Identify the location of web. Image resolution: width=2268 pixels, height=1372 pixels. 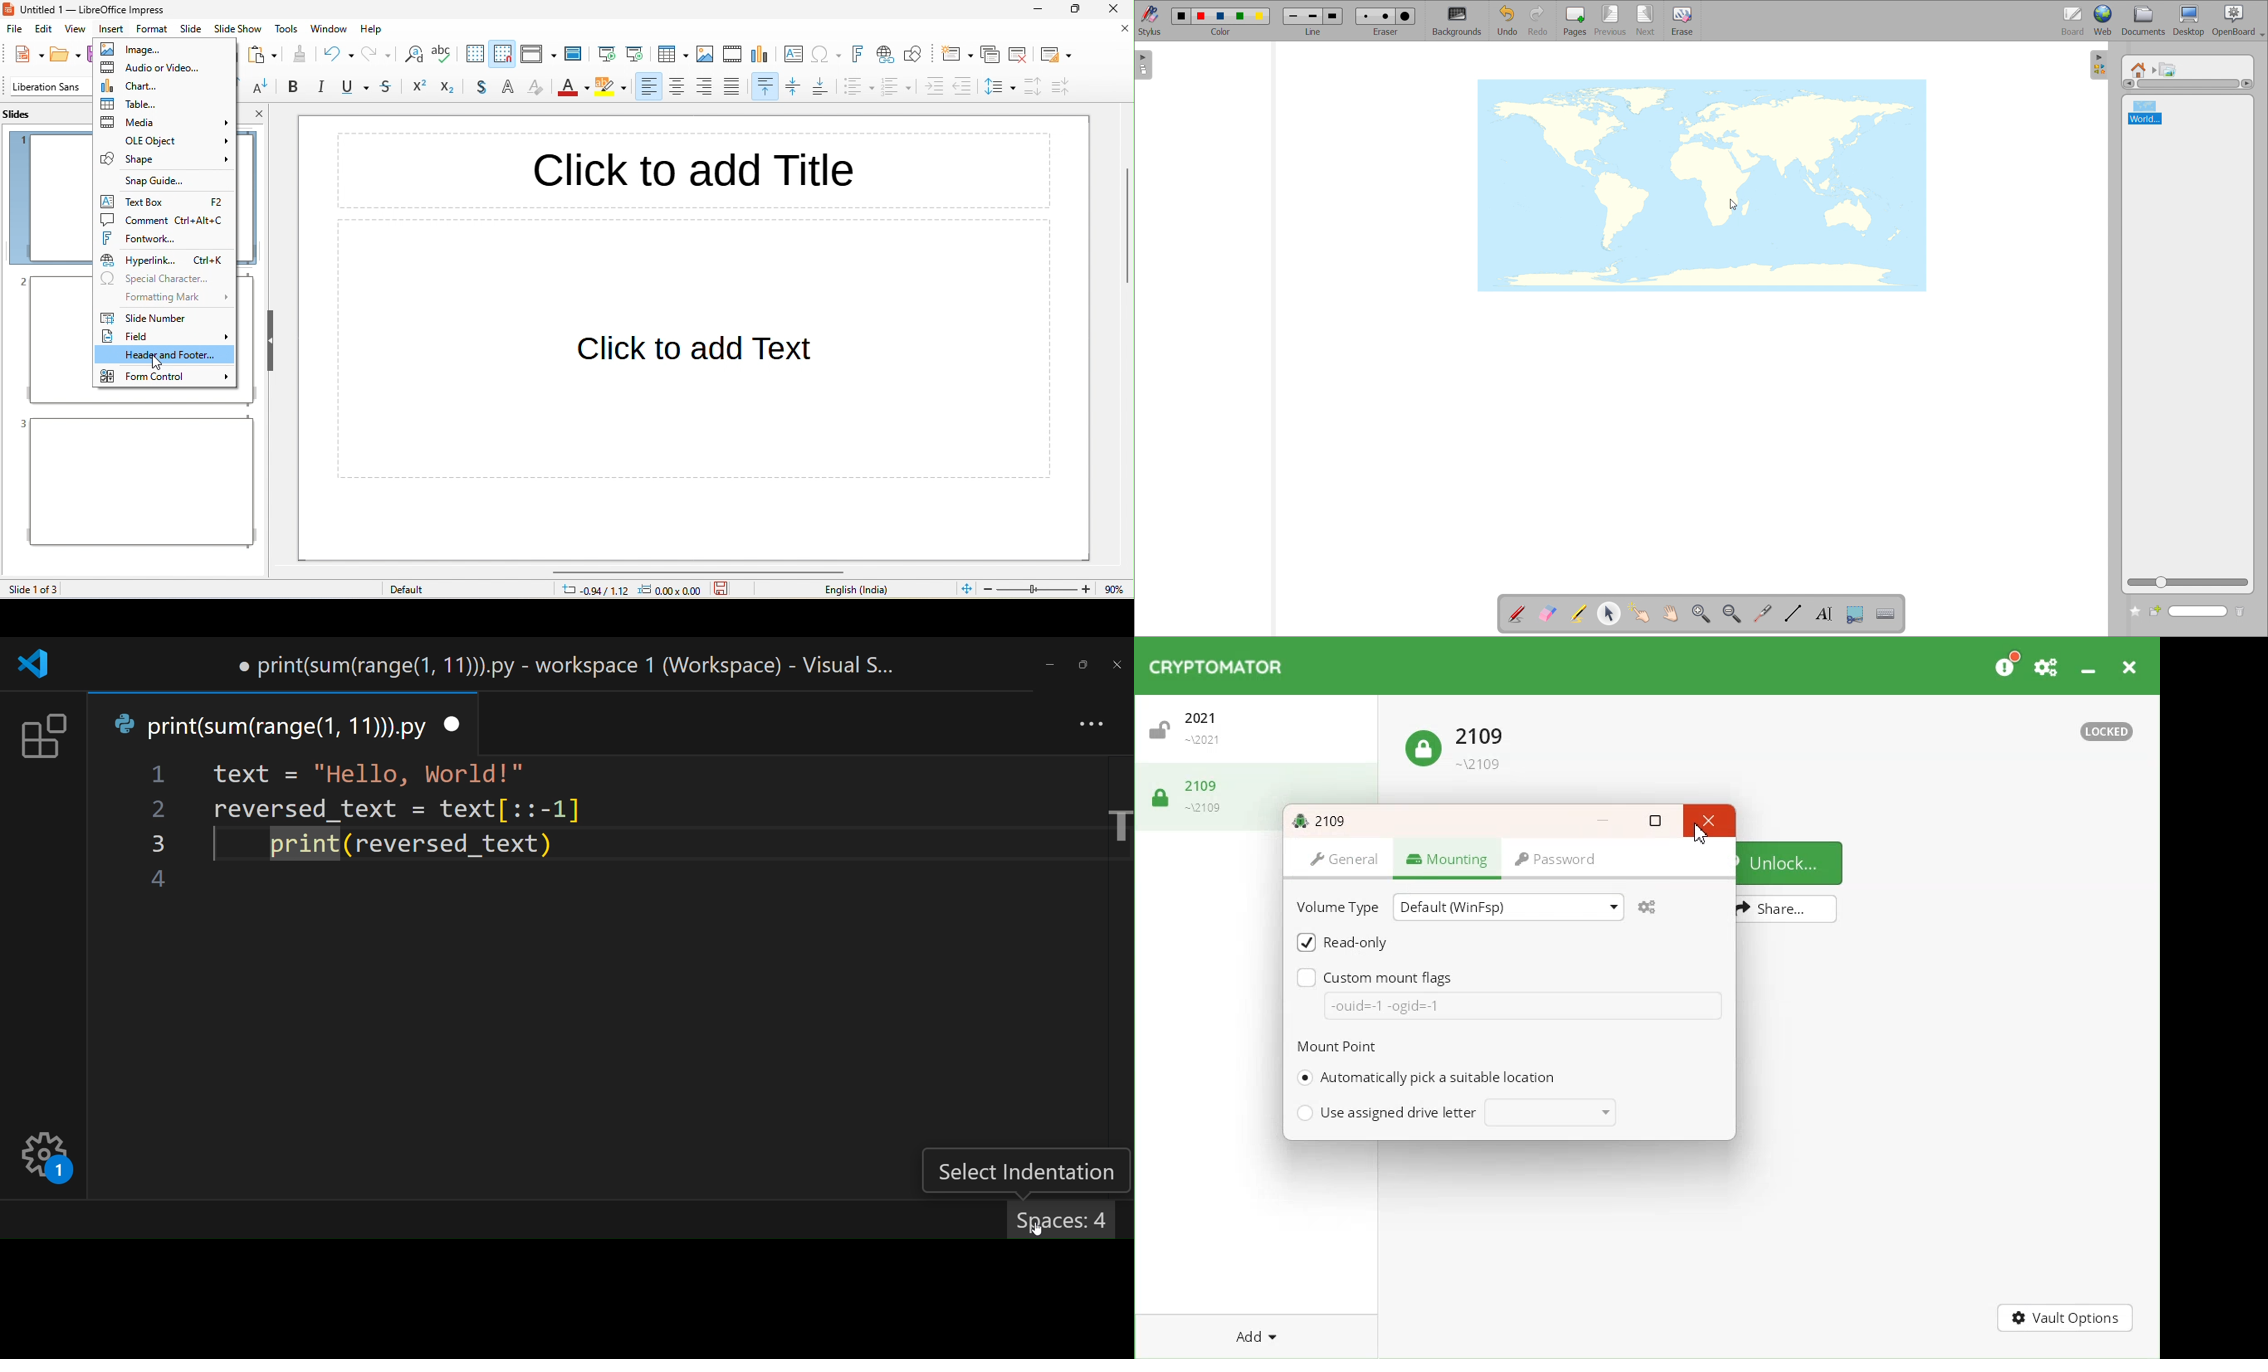
(2104, 21).